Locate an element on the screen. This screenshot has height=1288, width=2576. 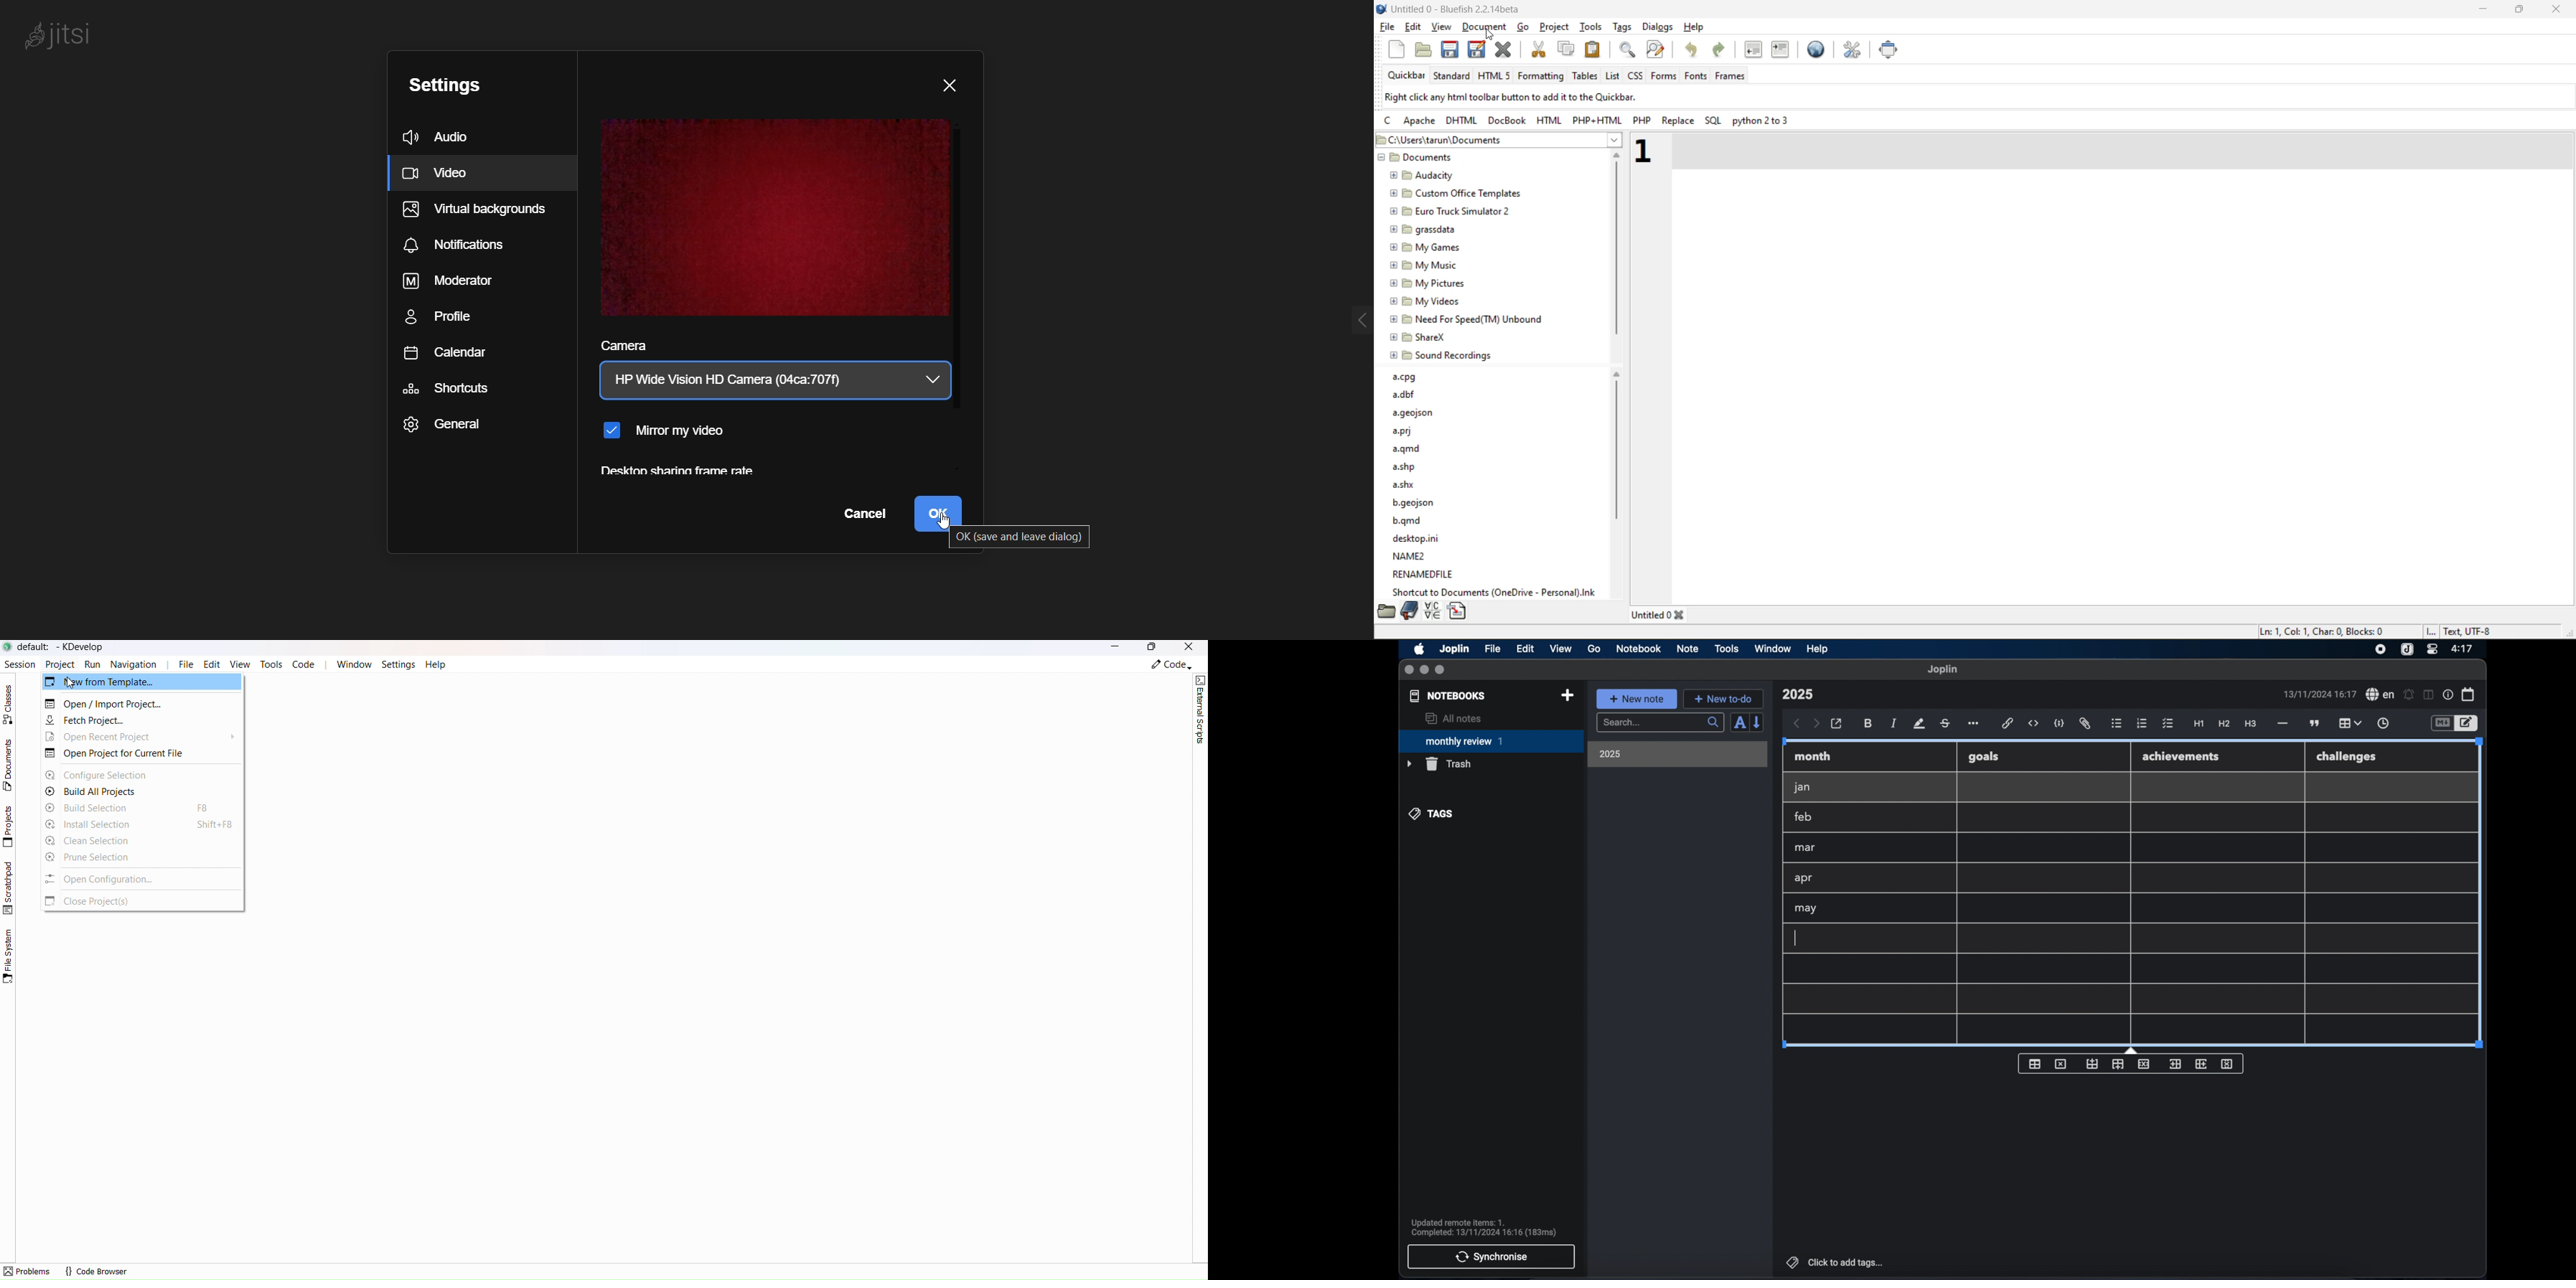
Untitled 0 - Bluefish 2.2.14beta is located at coordinates (1451, 8).